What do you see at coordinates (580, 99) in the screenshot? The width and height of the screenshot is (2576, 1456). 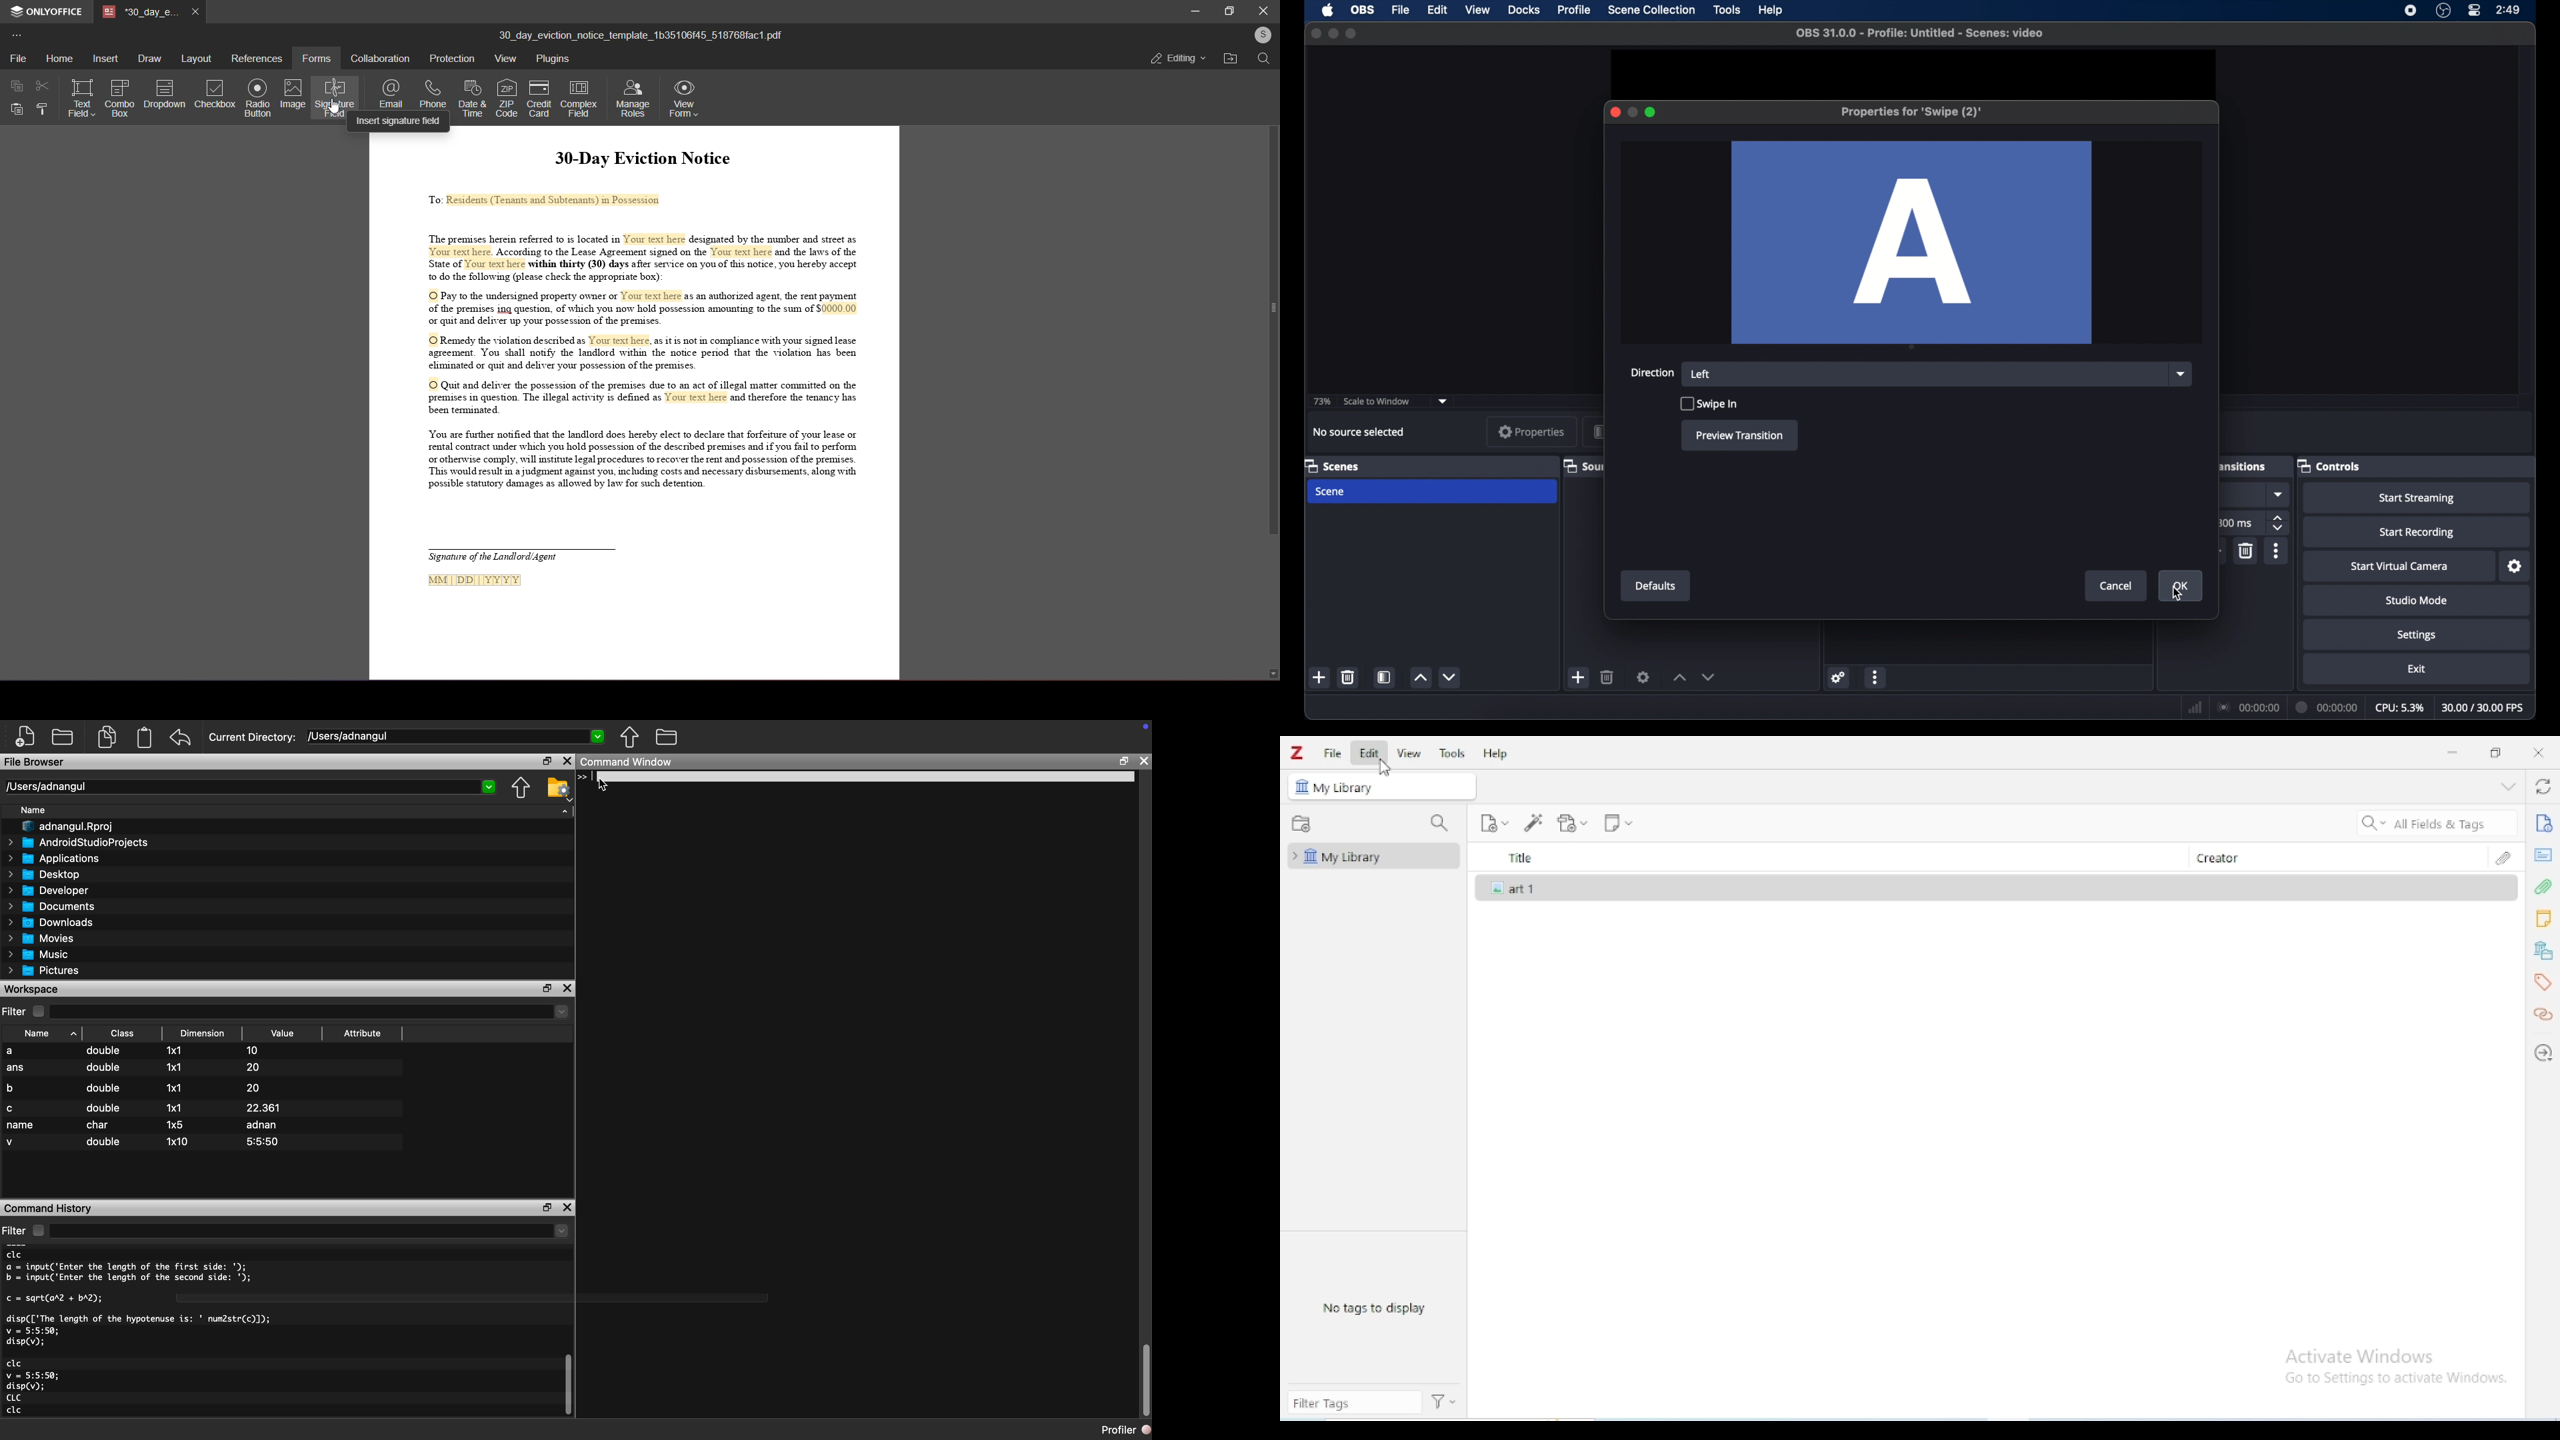 I see `complex fields` at bounding box center [580, 99].